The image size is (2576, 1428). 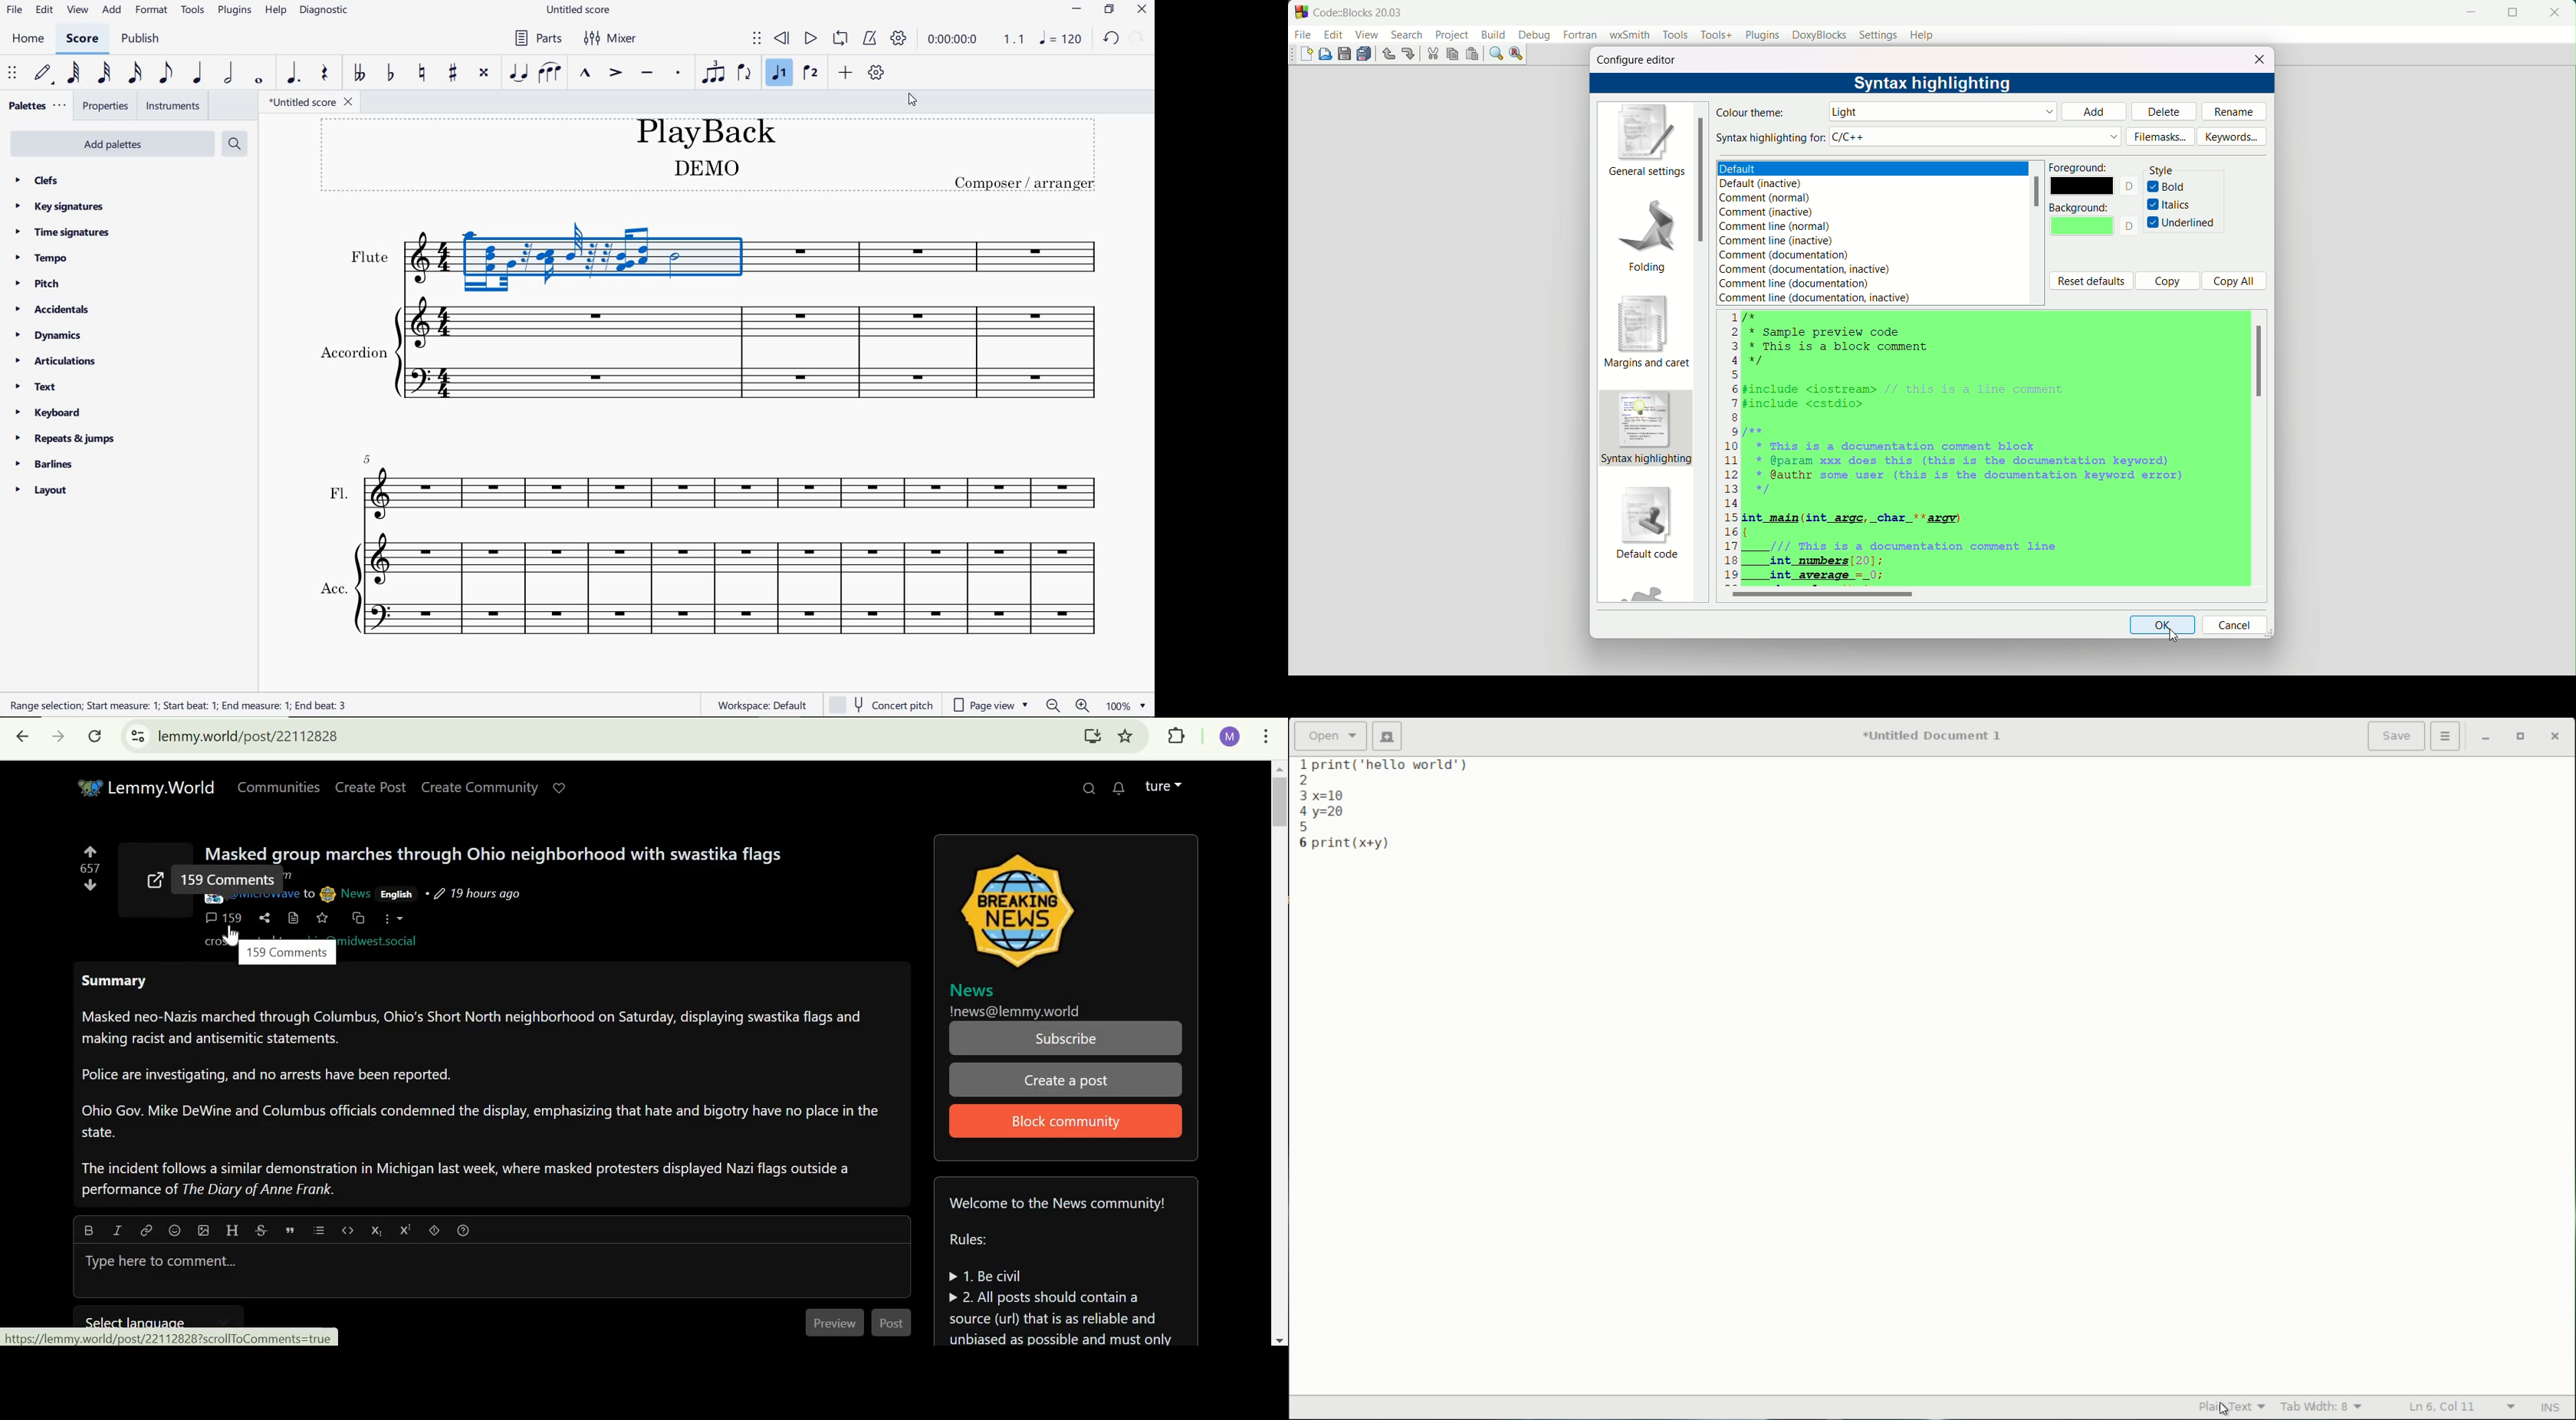 What do you see at coordinates (831, 1324) in the screenshot?
I see `Preview` at bounding box center [831, 1324].